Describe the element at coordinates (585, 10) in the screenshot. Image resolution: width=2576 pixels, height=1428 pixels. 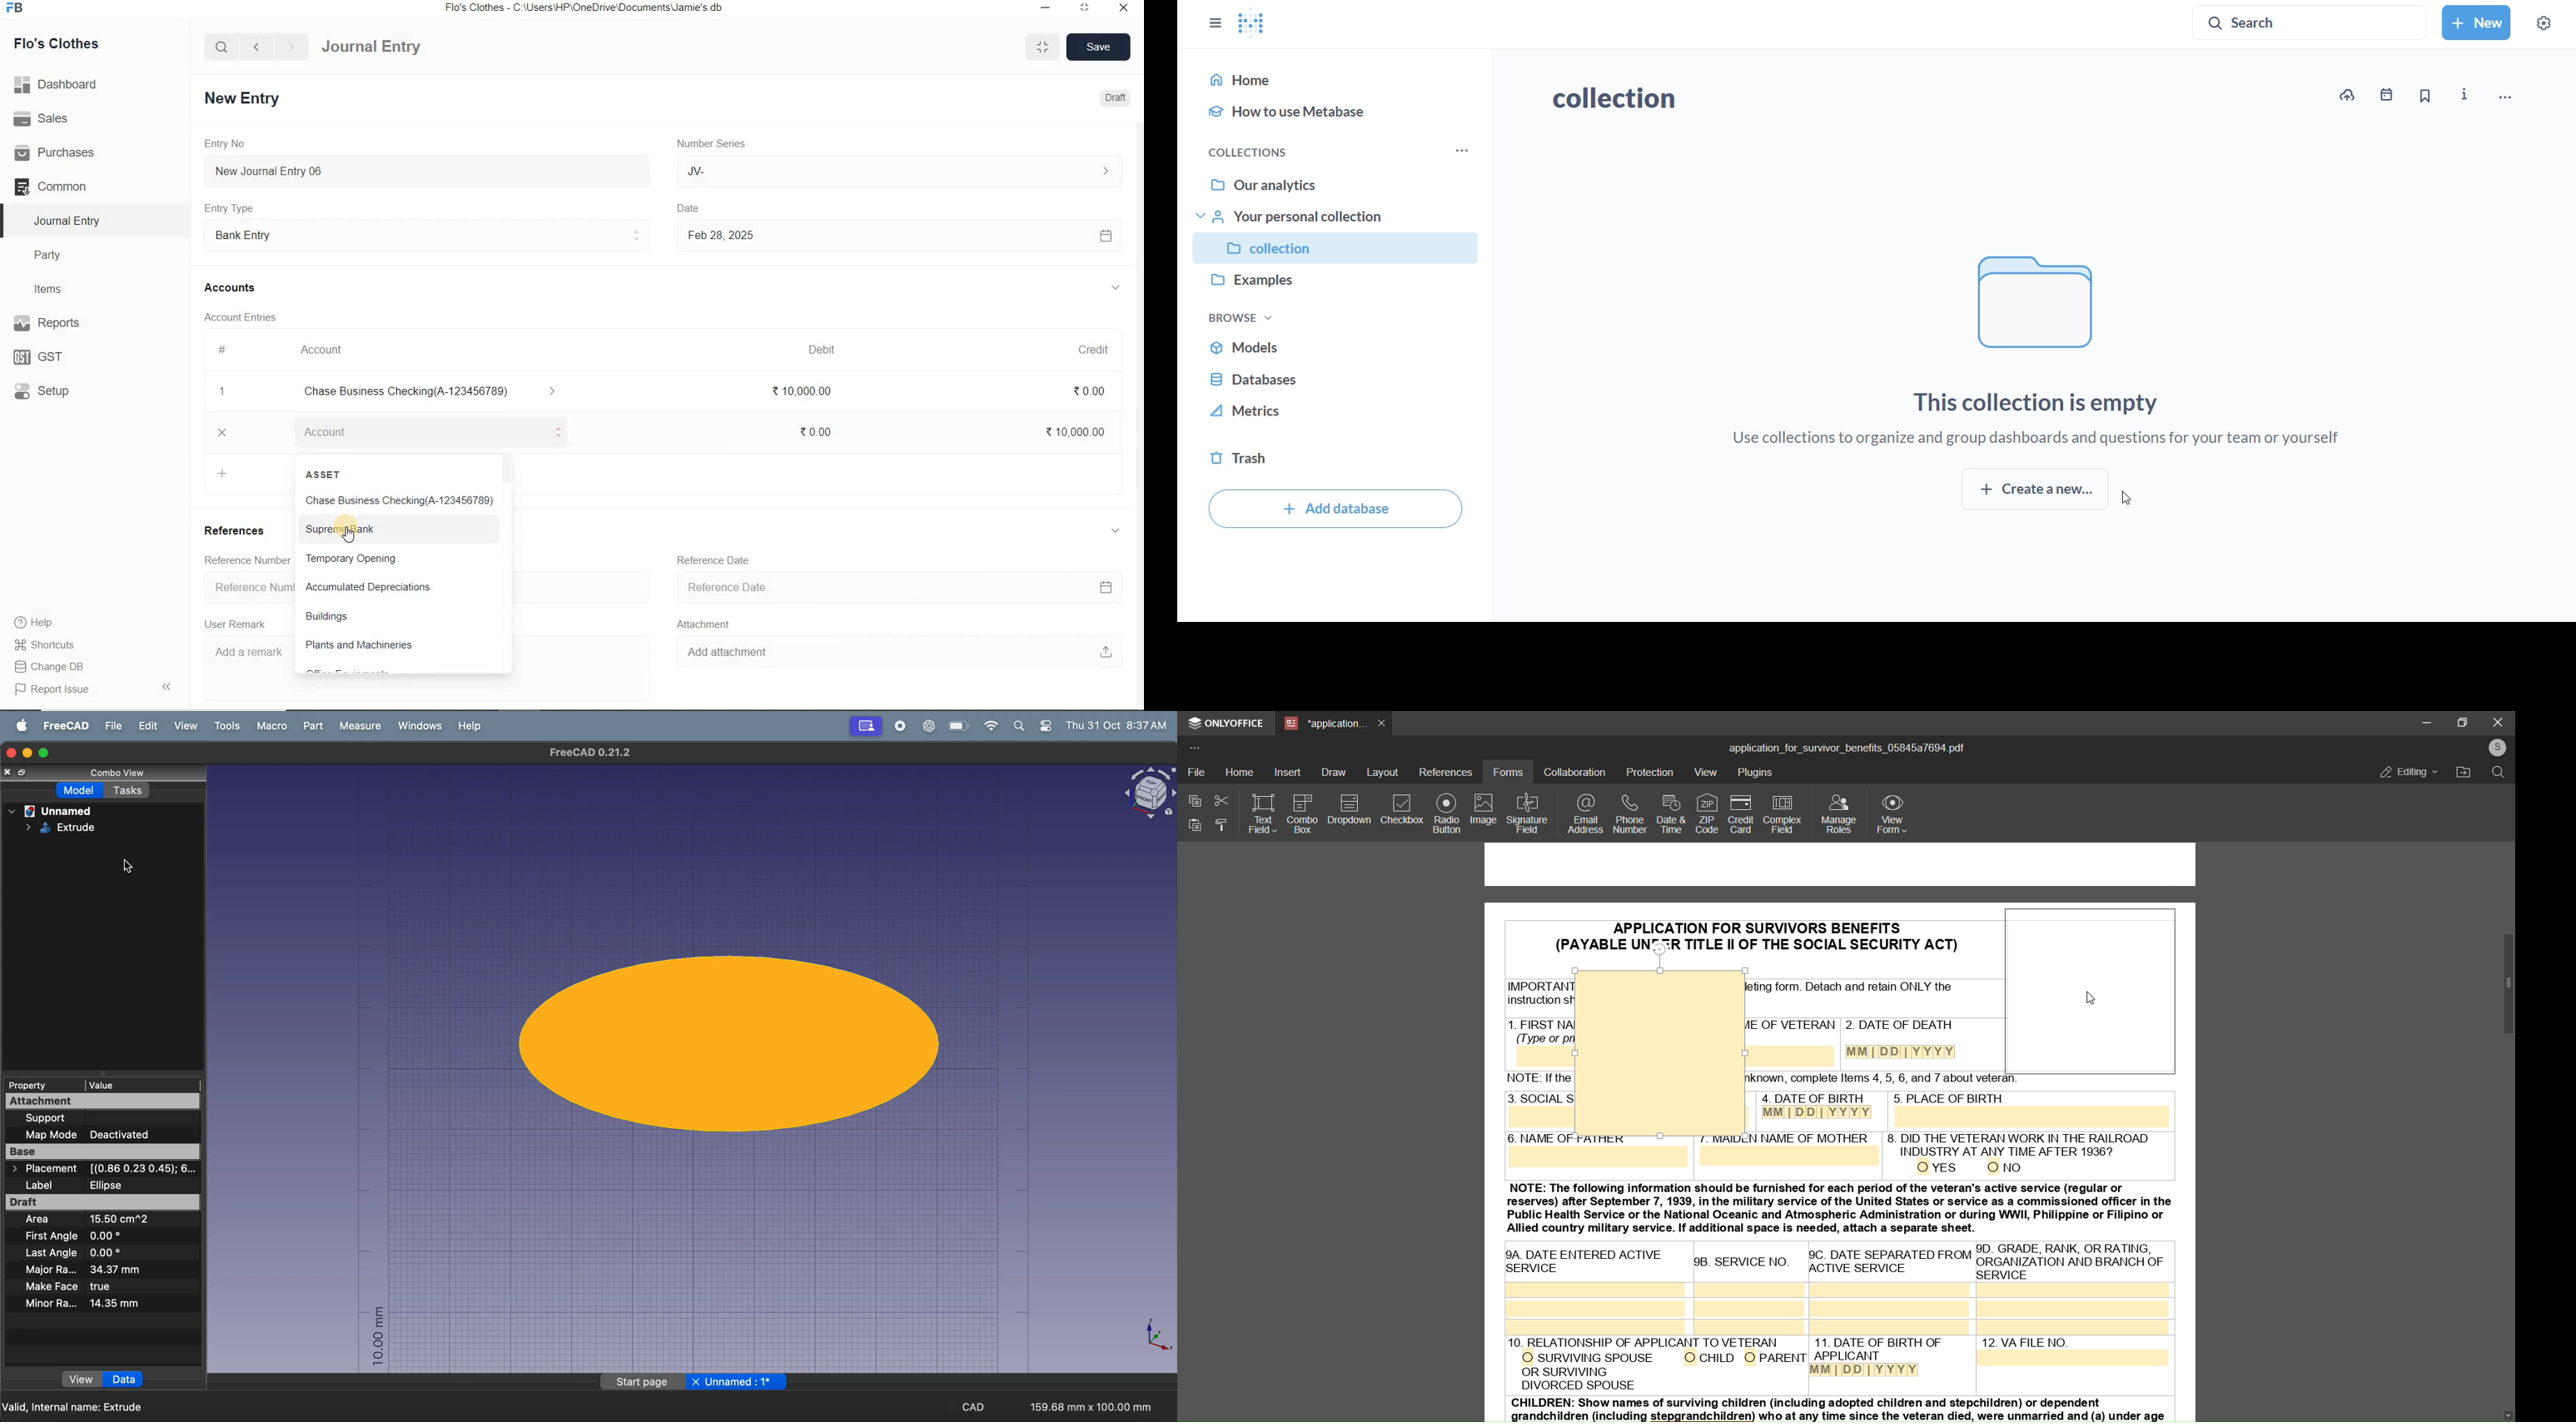
I see `Flo's Clothes - C:\Users\HP\OneDrive\Documents\Jamie's.db` at that location.